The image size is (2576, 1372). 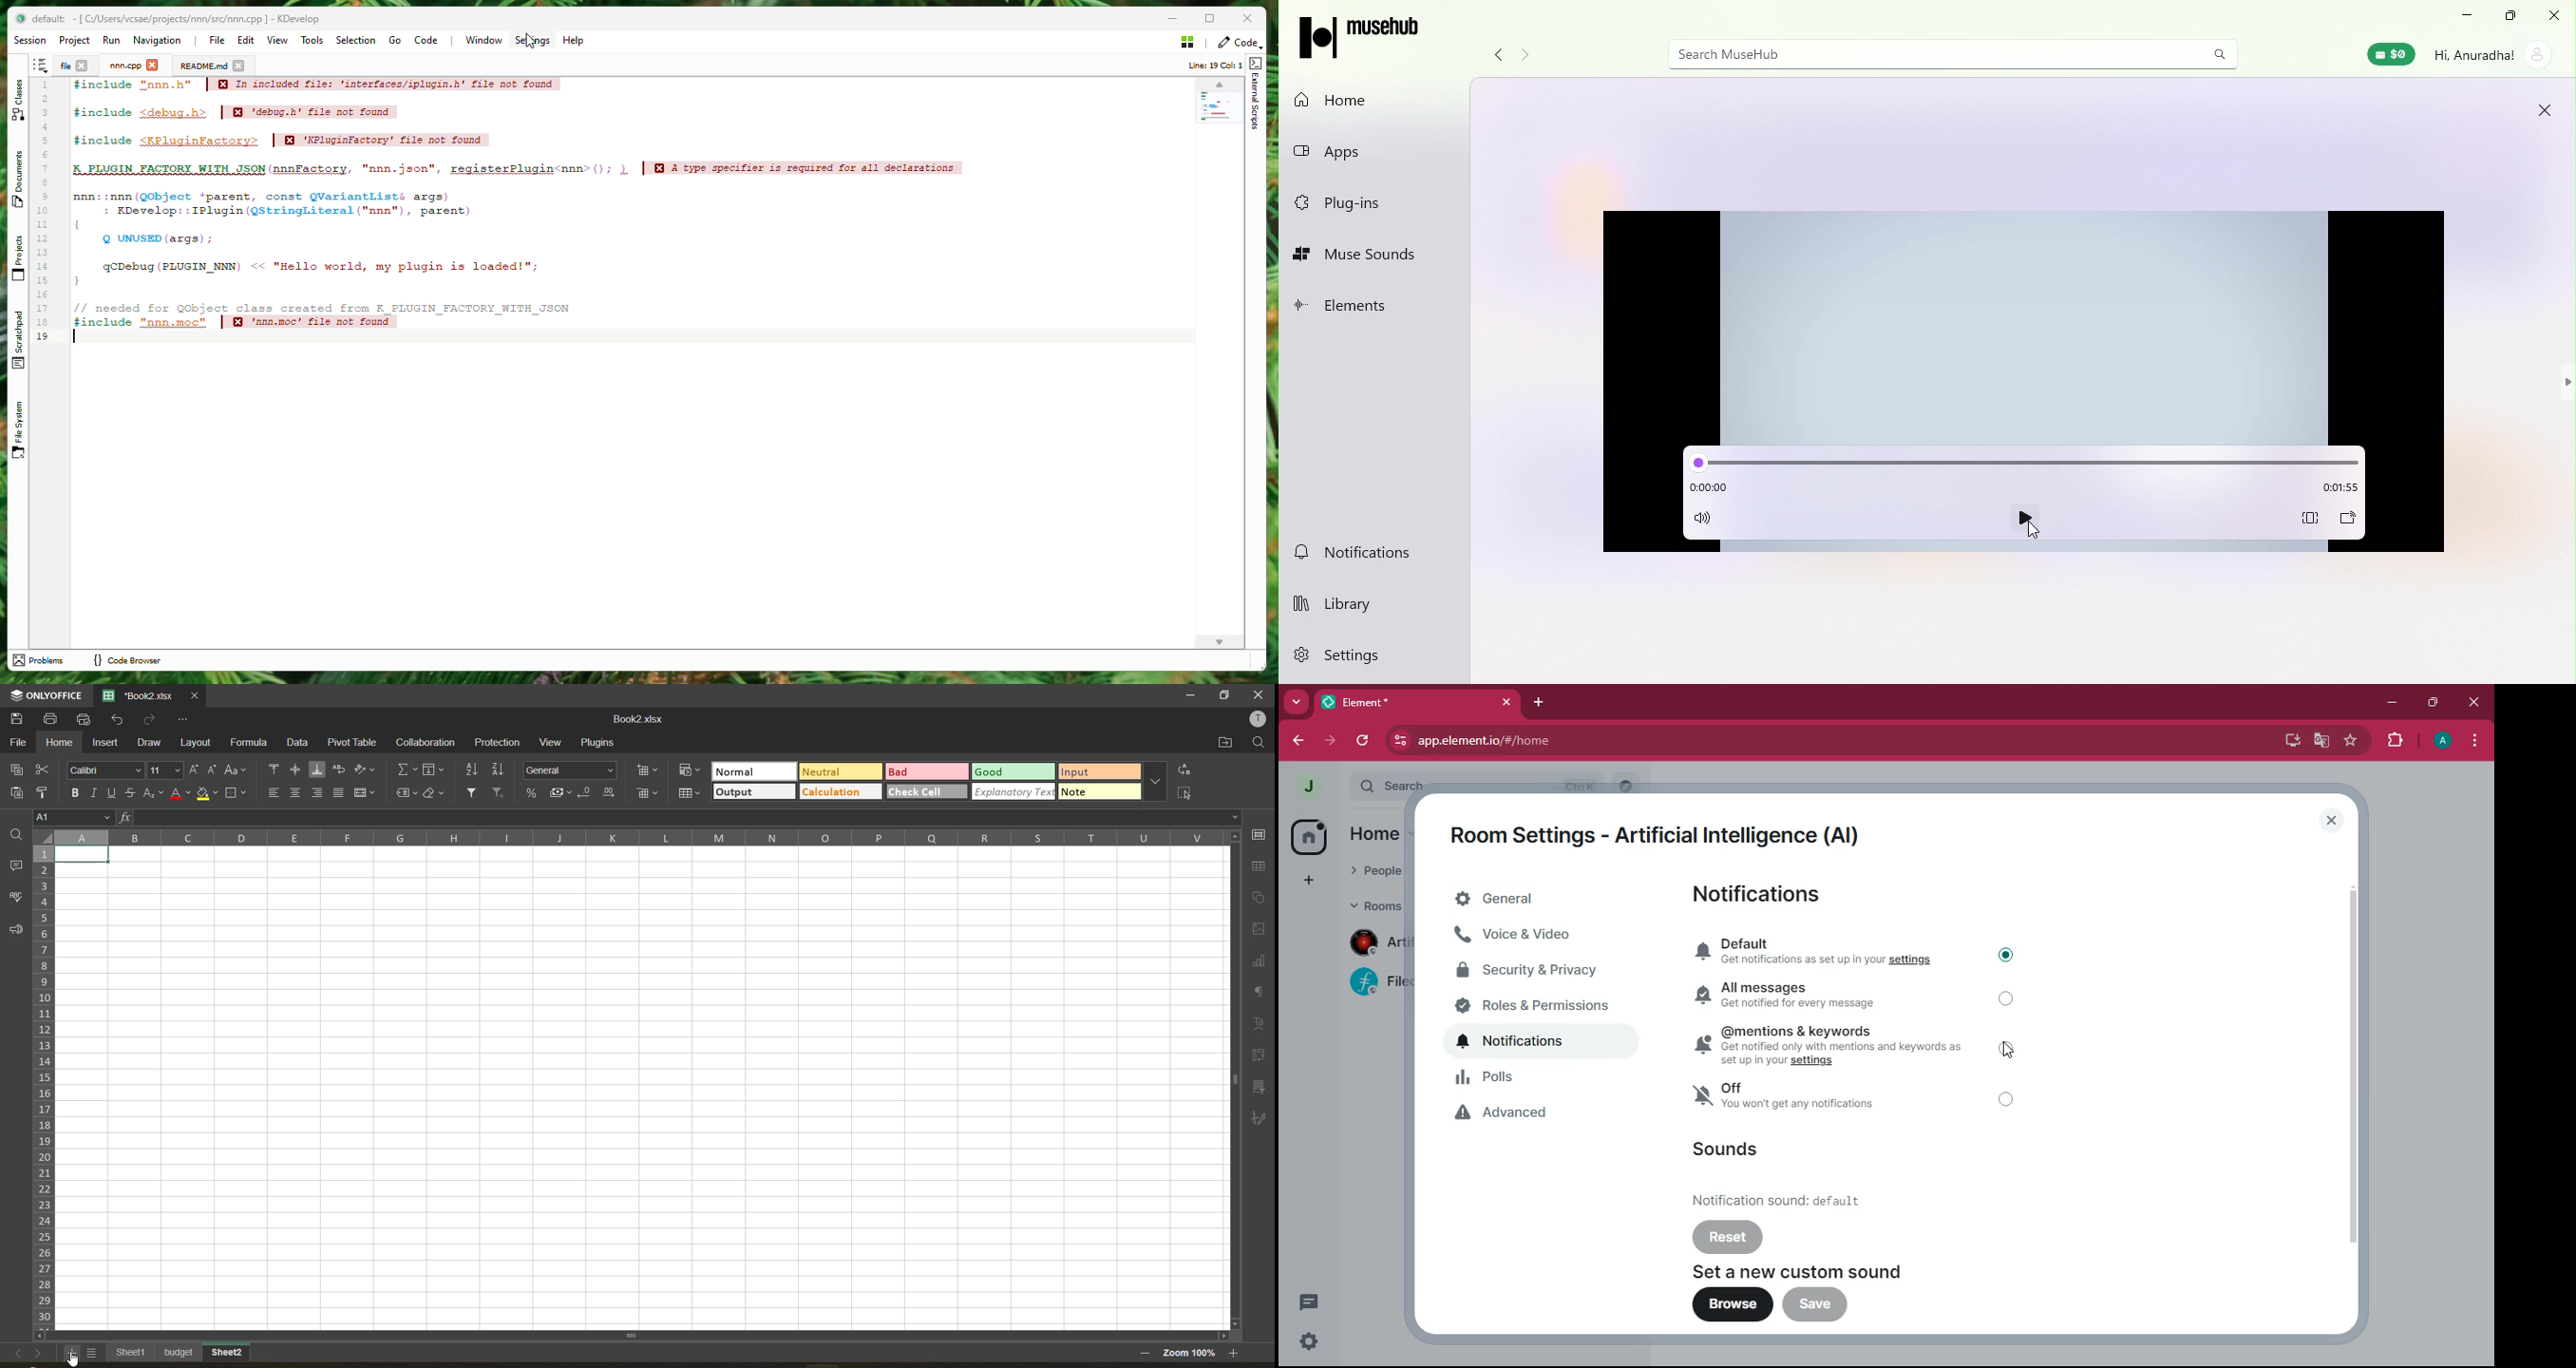 What do you see at coordinates (1823, 1099) in the screenshot?
I see `off` at bounding box center [1823, 1099].